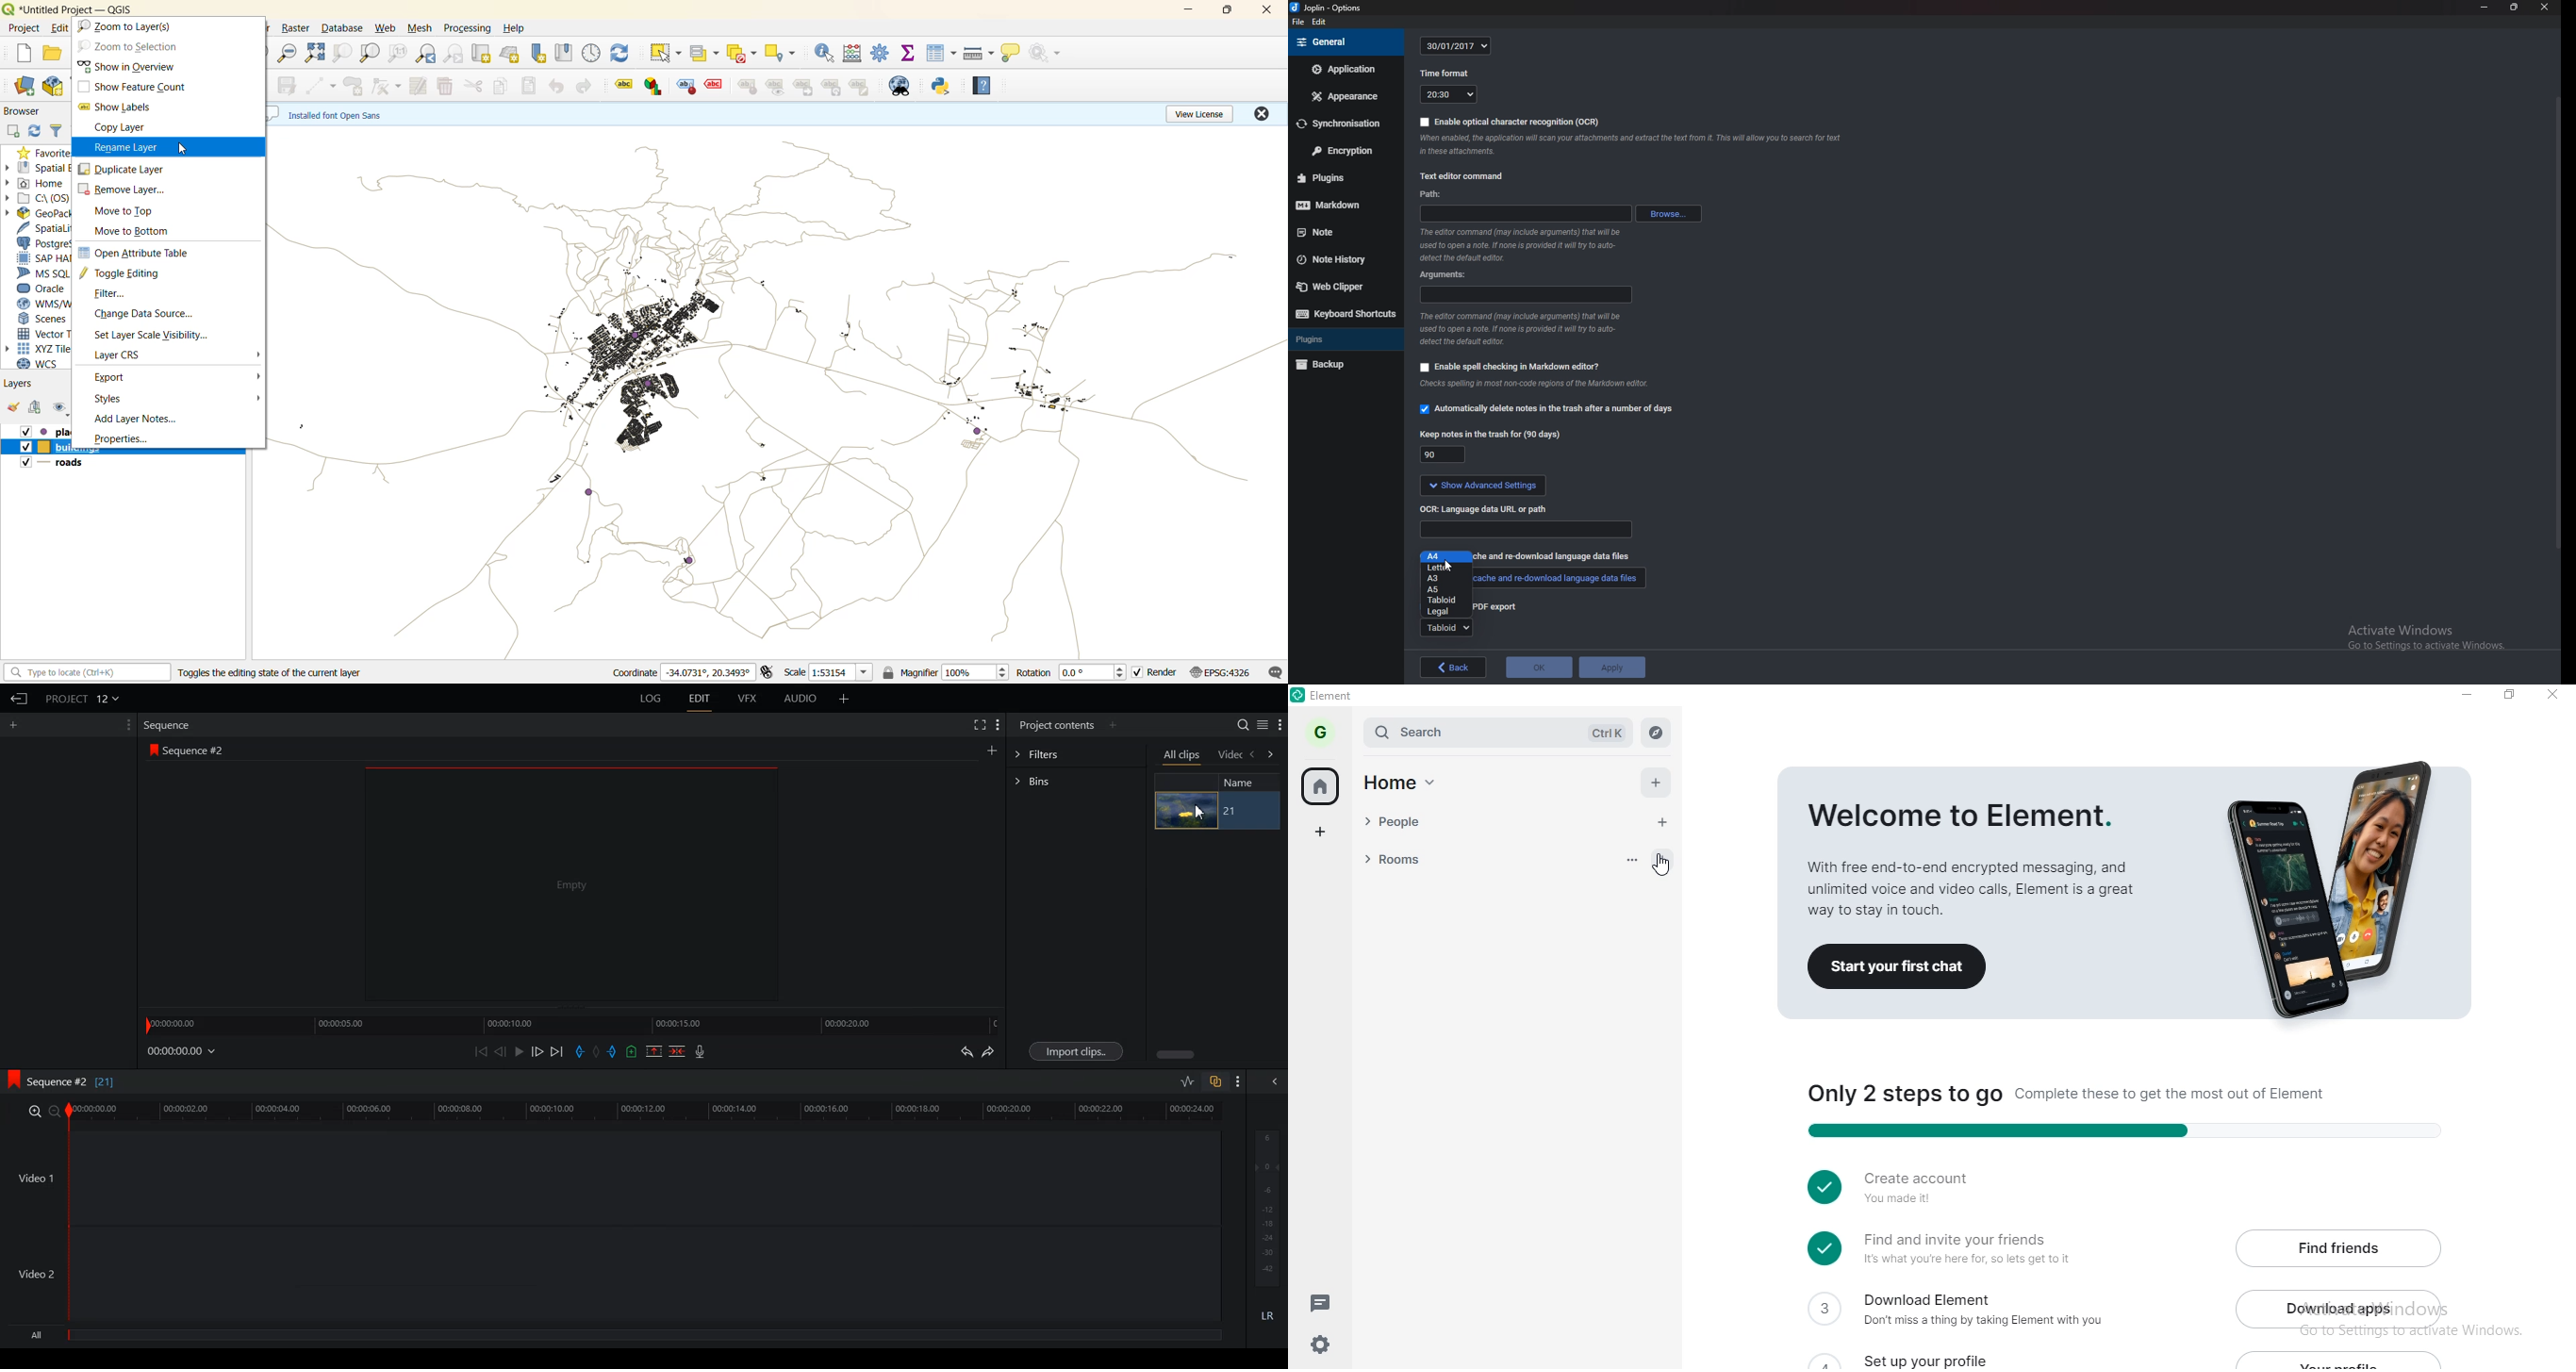 The image size is (2576, 1372). I want to click on select location, so click(779, 51).